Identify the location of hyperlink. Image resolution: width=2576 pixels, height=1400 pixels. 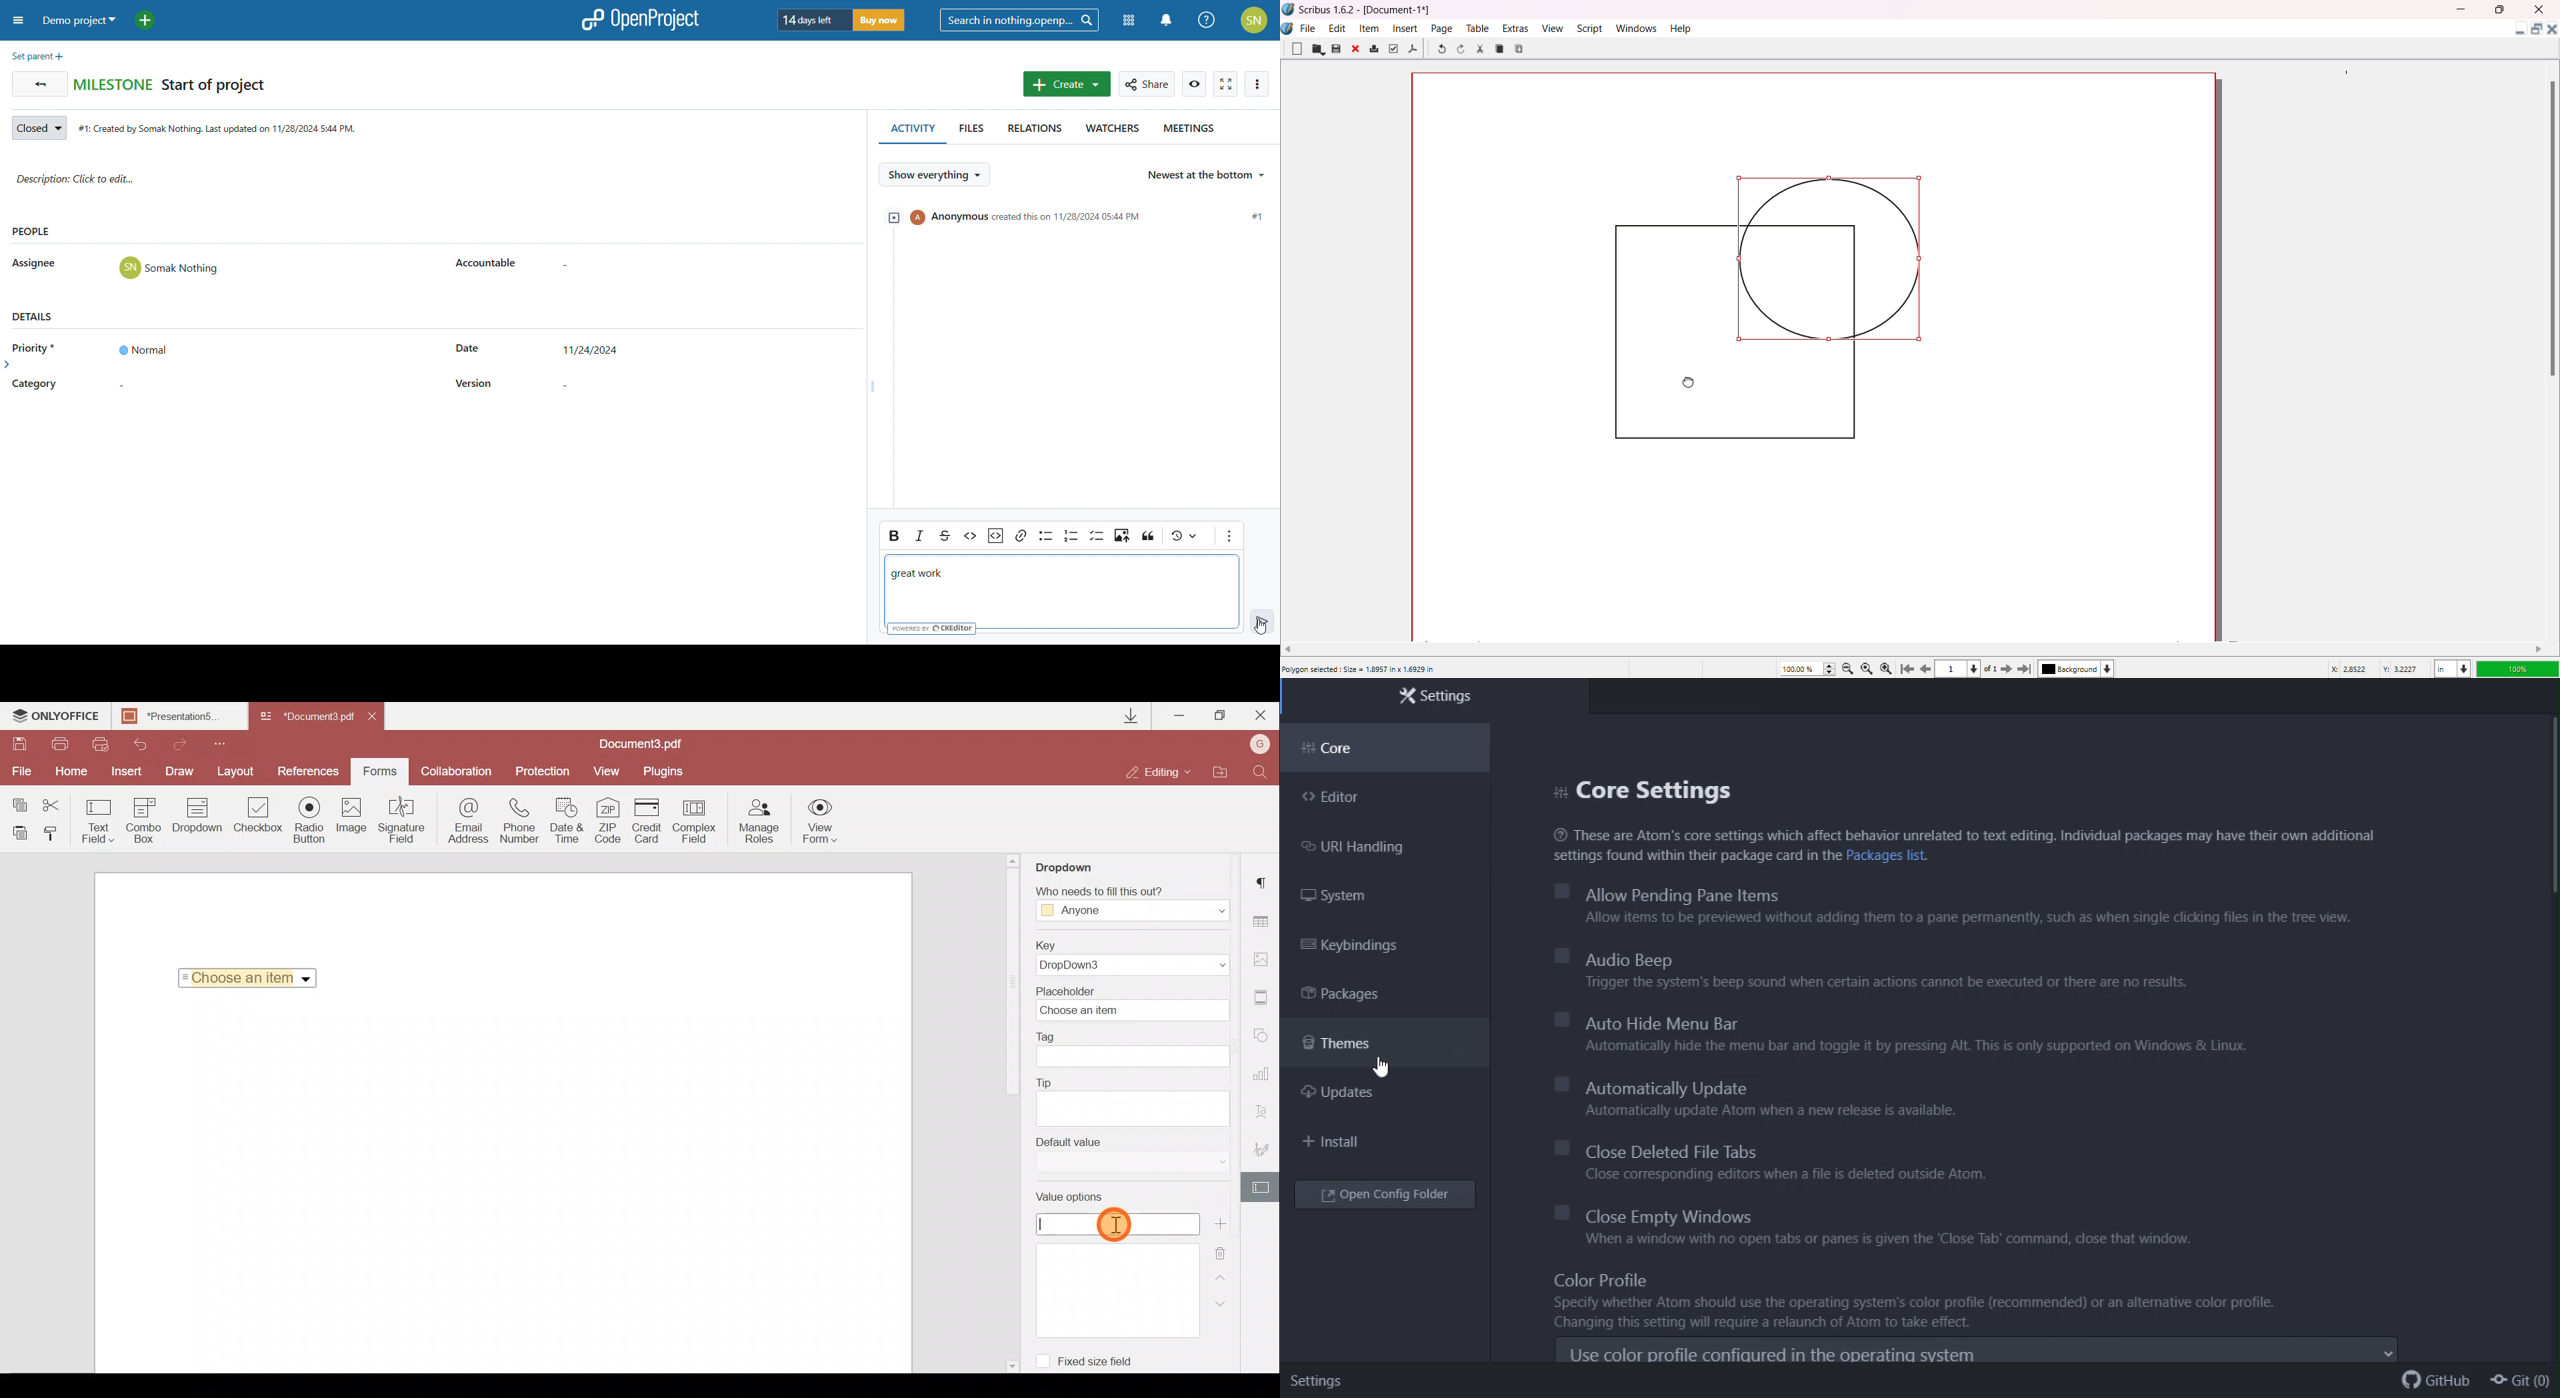
(1887, 856).